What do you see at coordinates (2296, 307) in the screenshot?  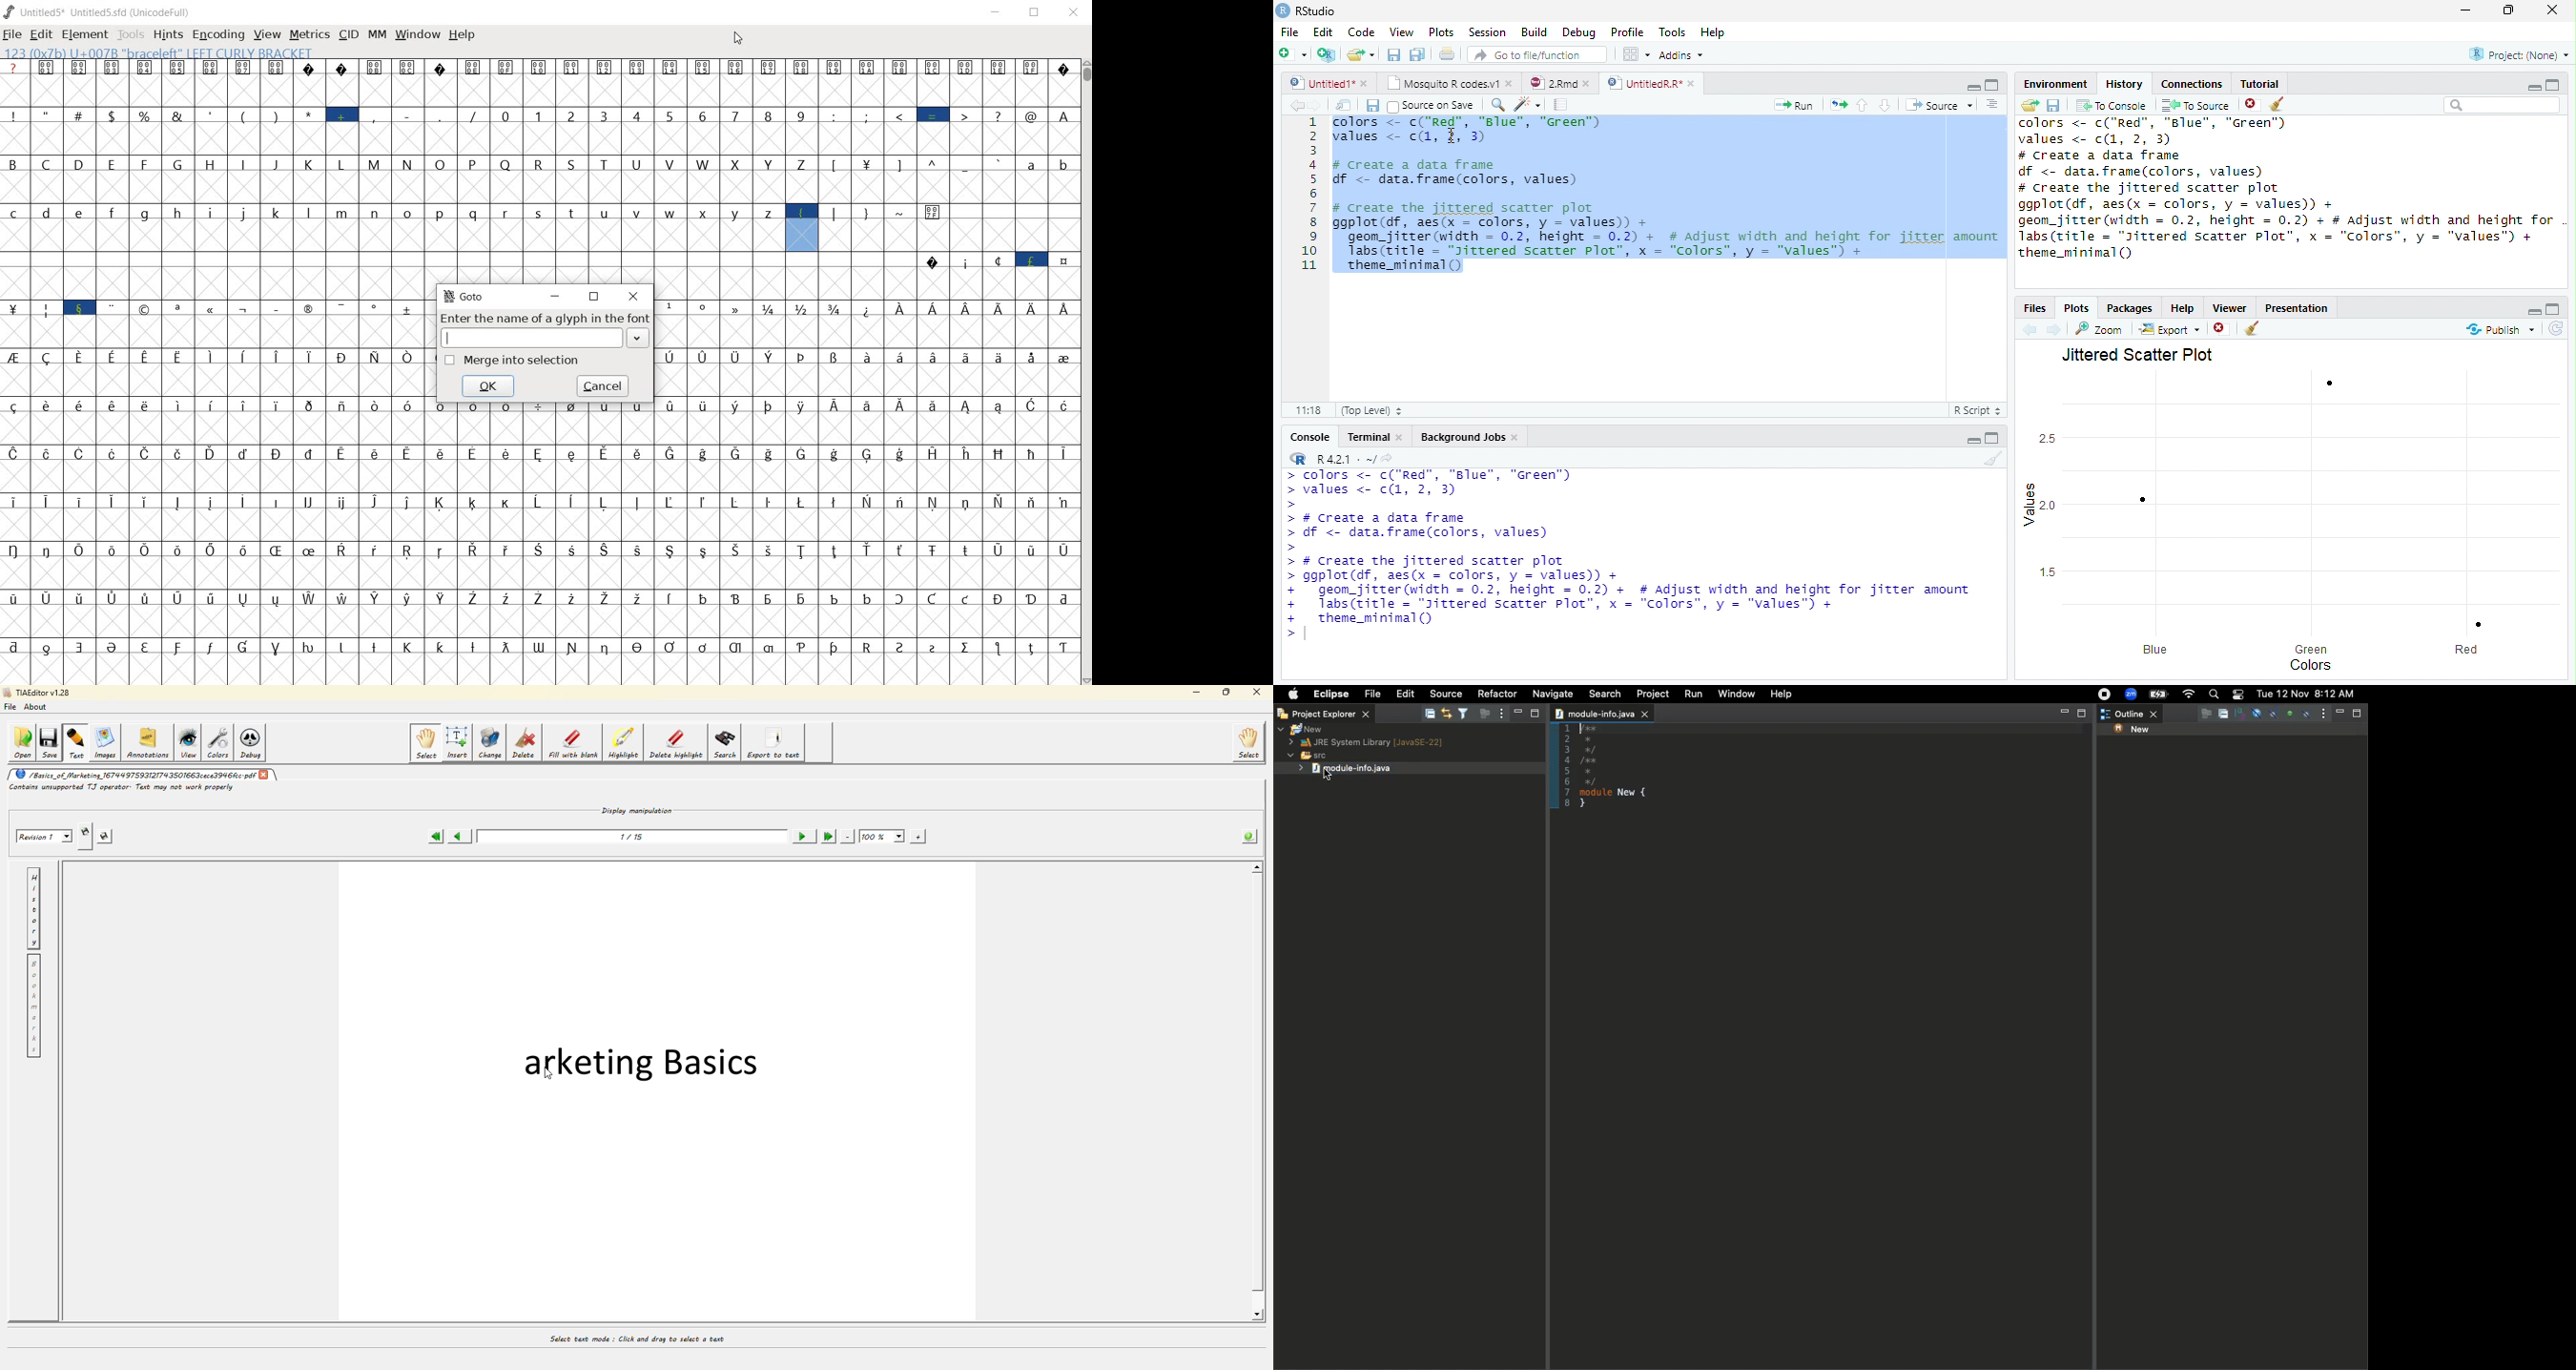 I see `Presentation` at bounding box center [2296, 307].